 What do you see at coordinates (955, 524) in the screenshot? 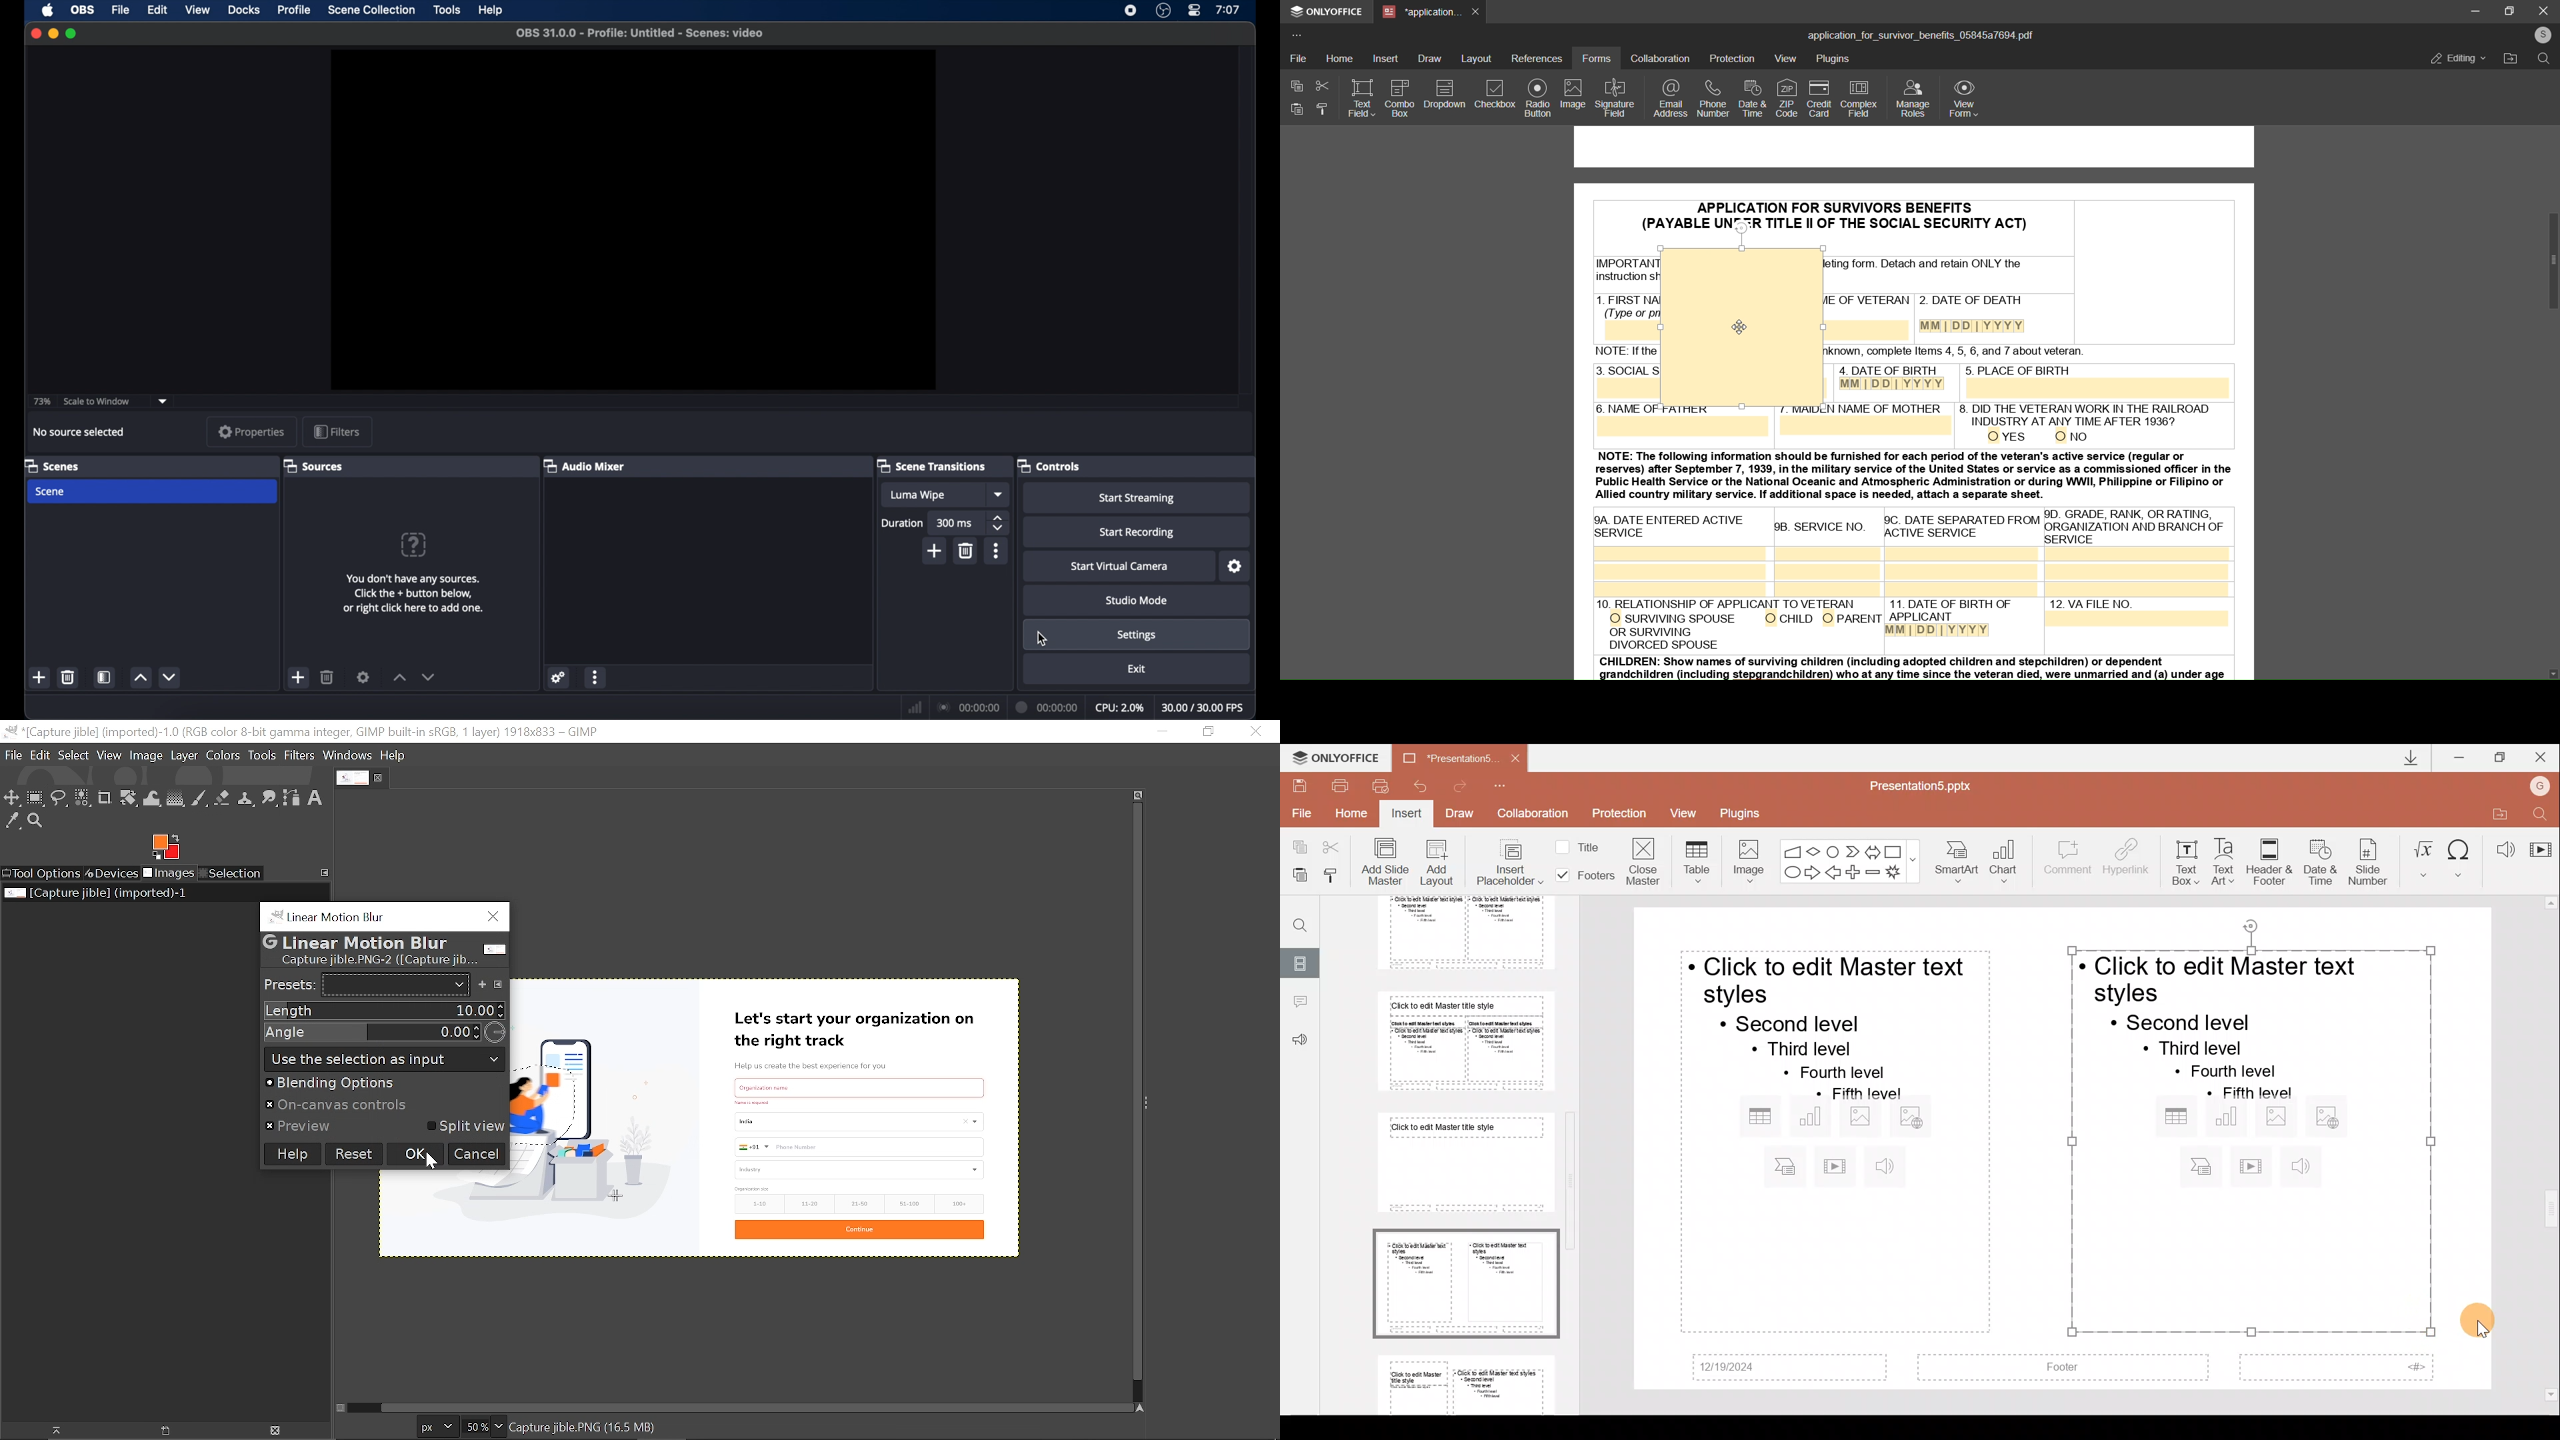
I see `300 ms` at bounding box center [955, 524].